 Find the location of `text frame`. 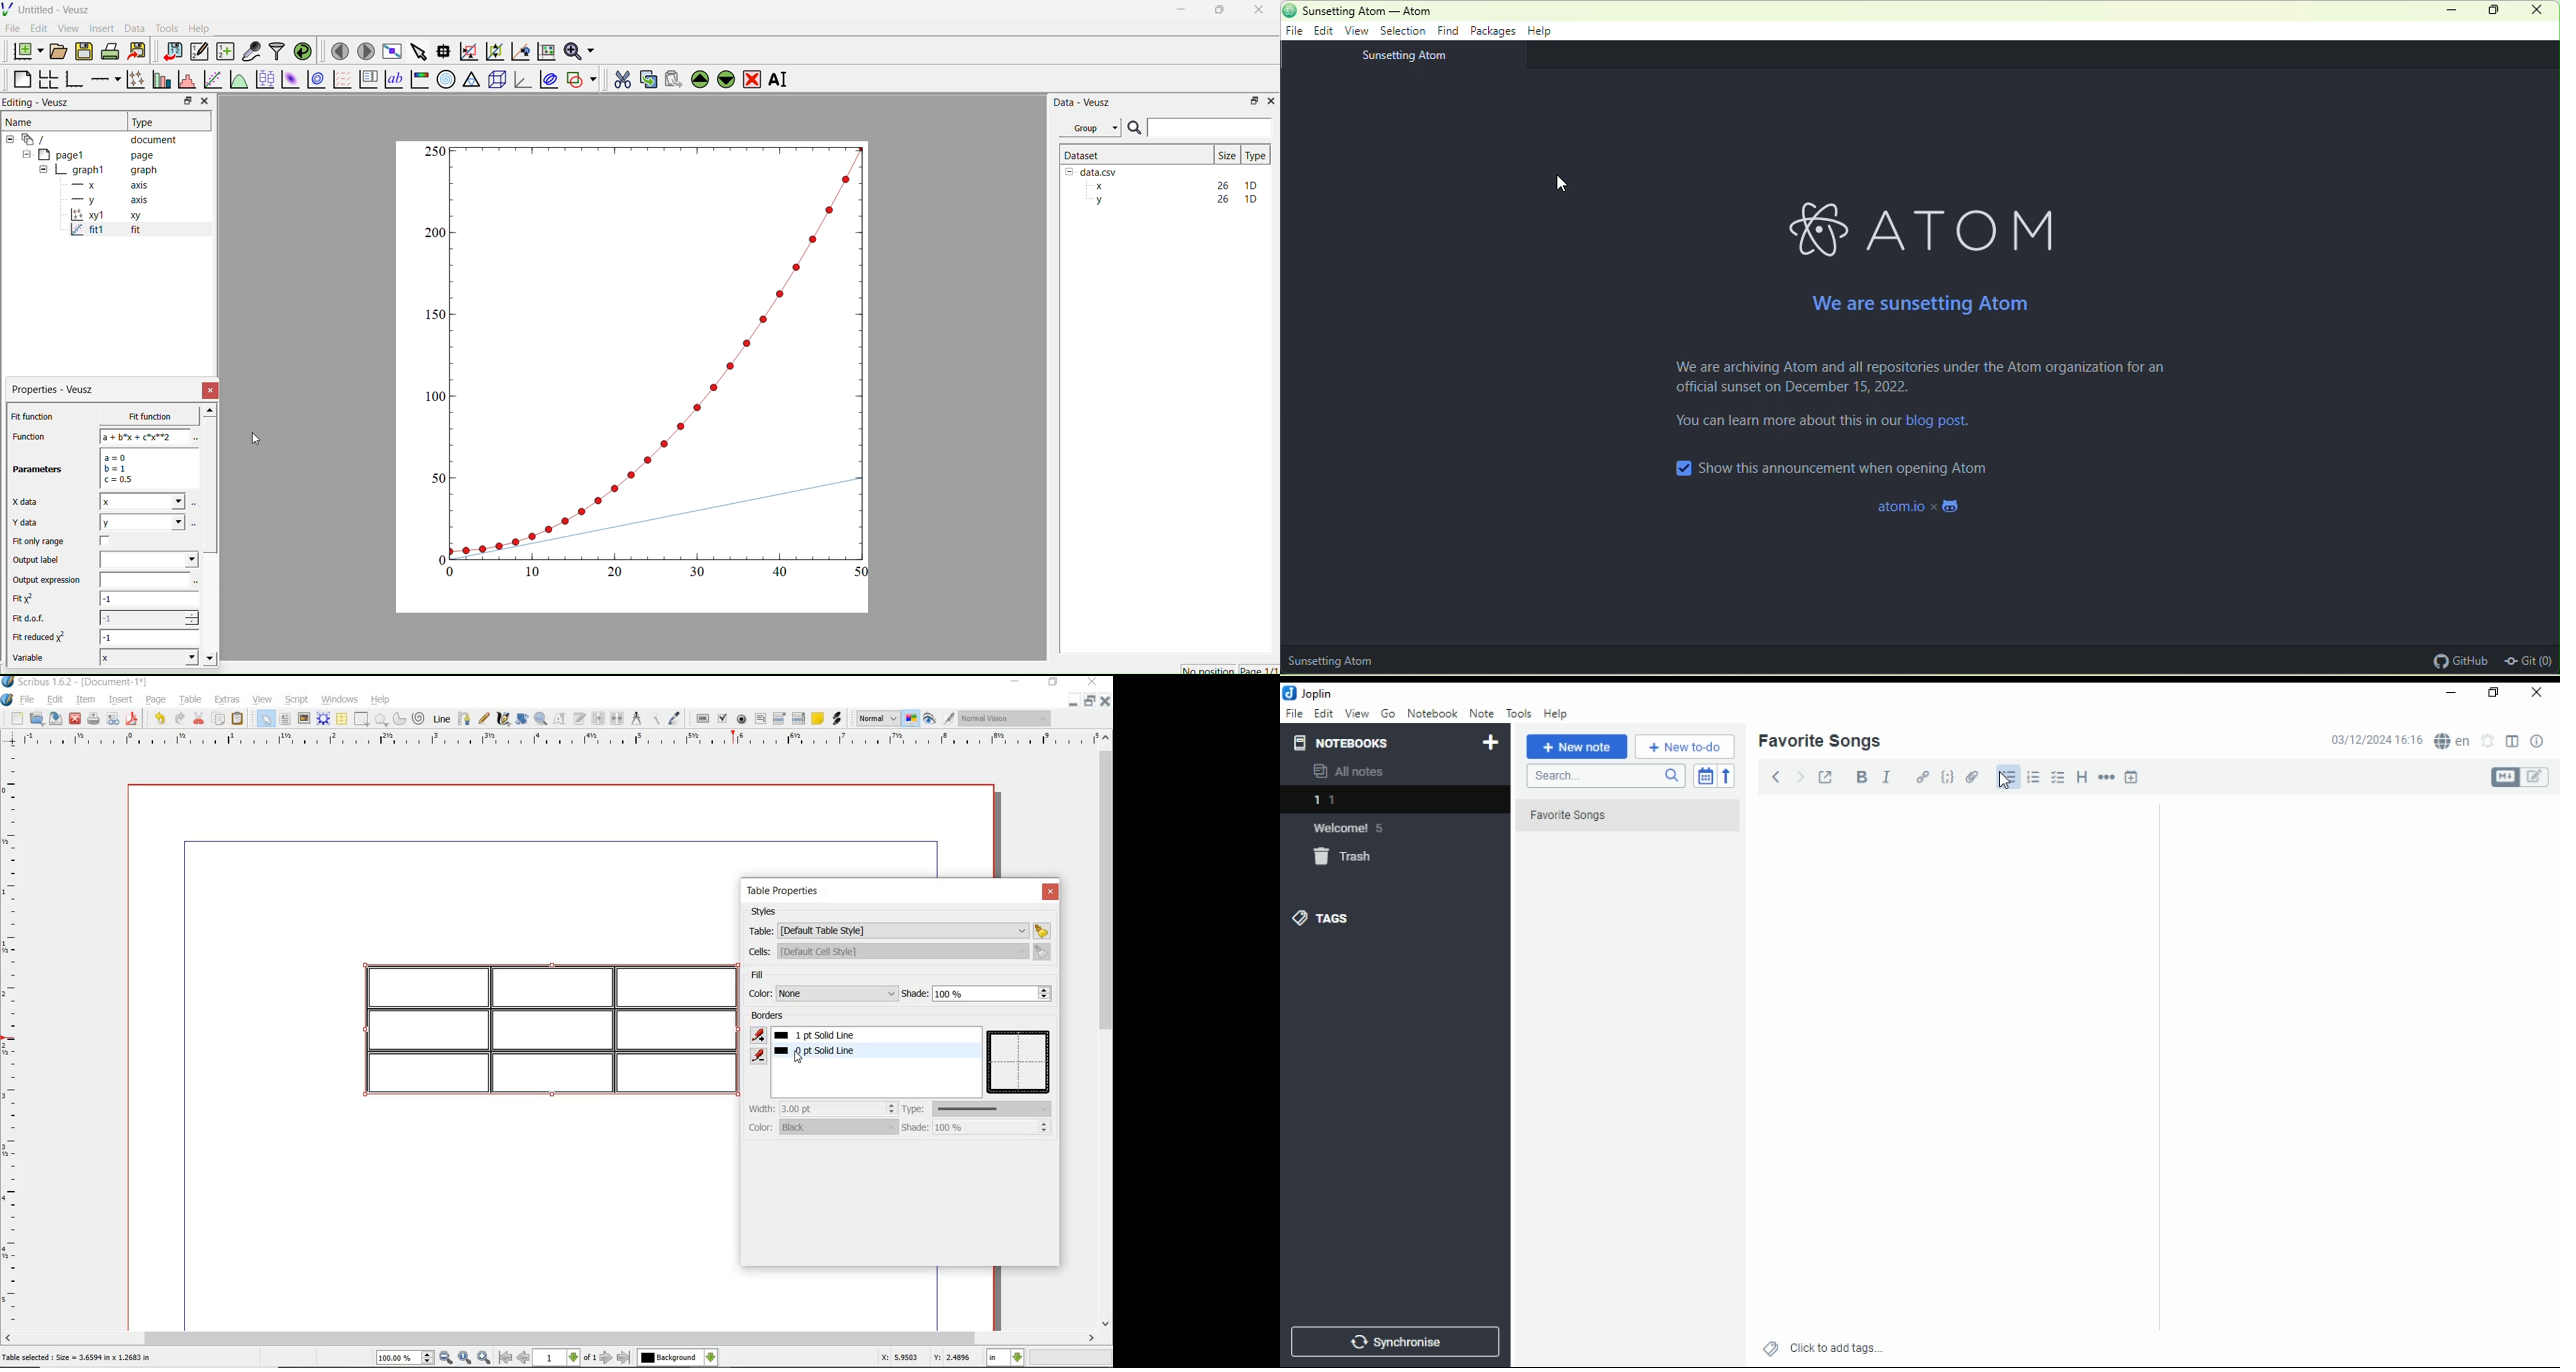

text frame is located at coordinates (285, 719).